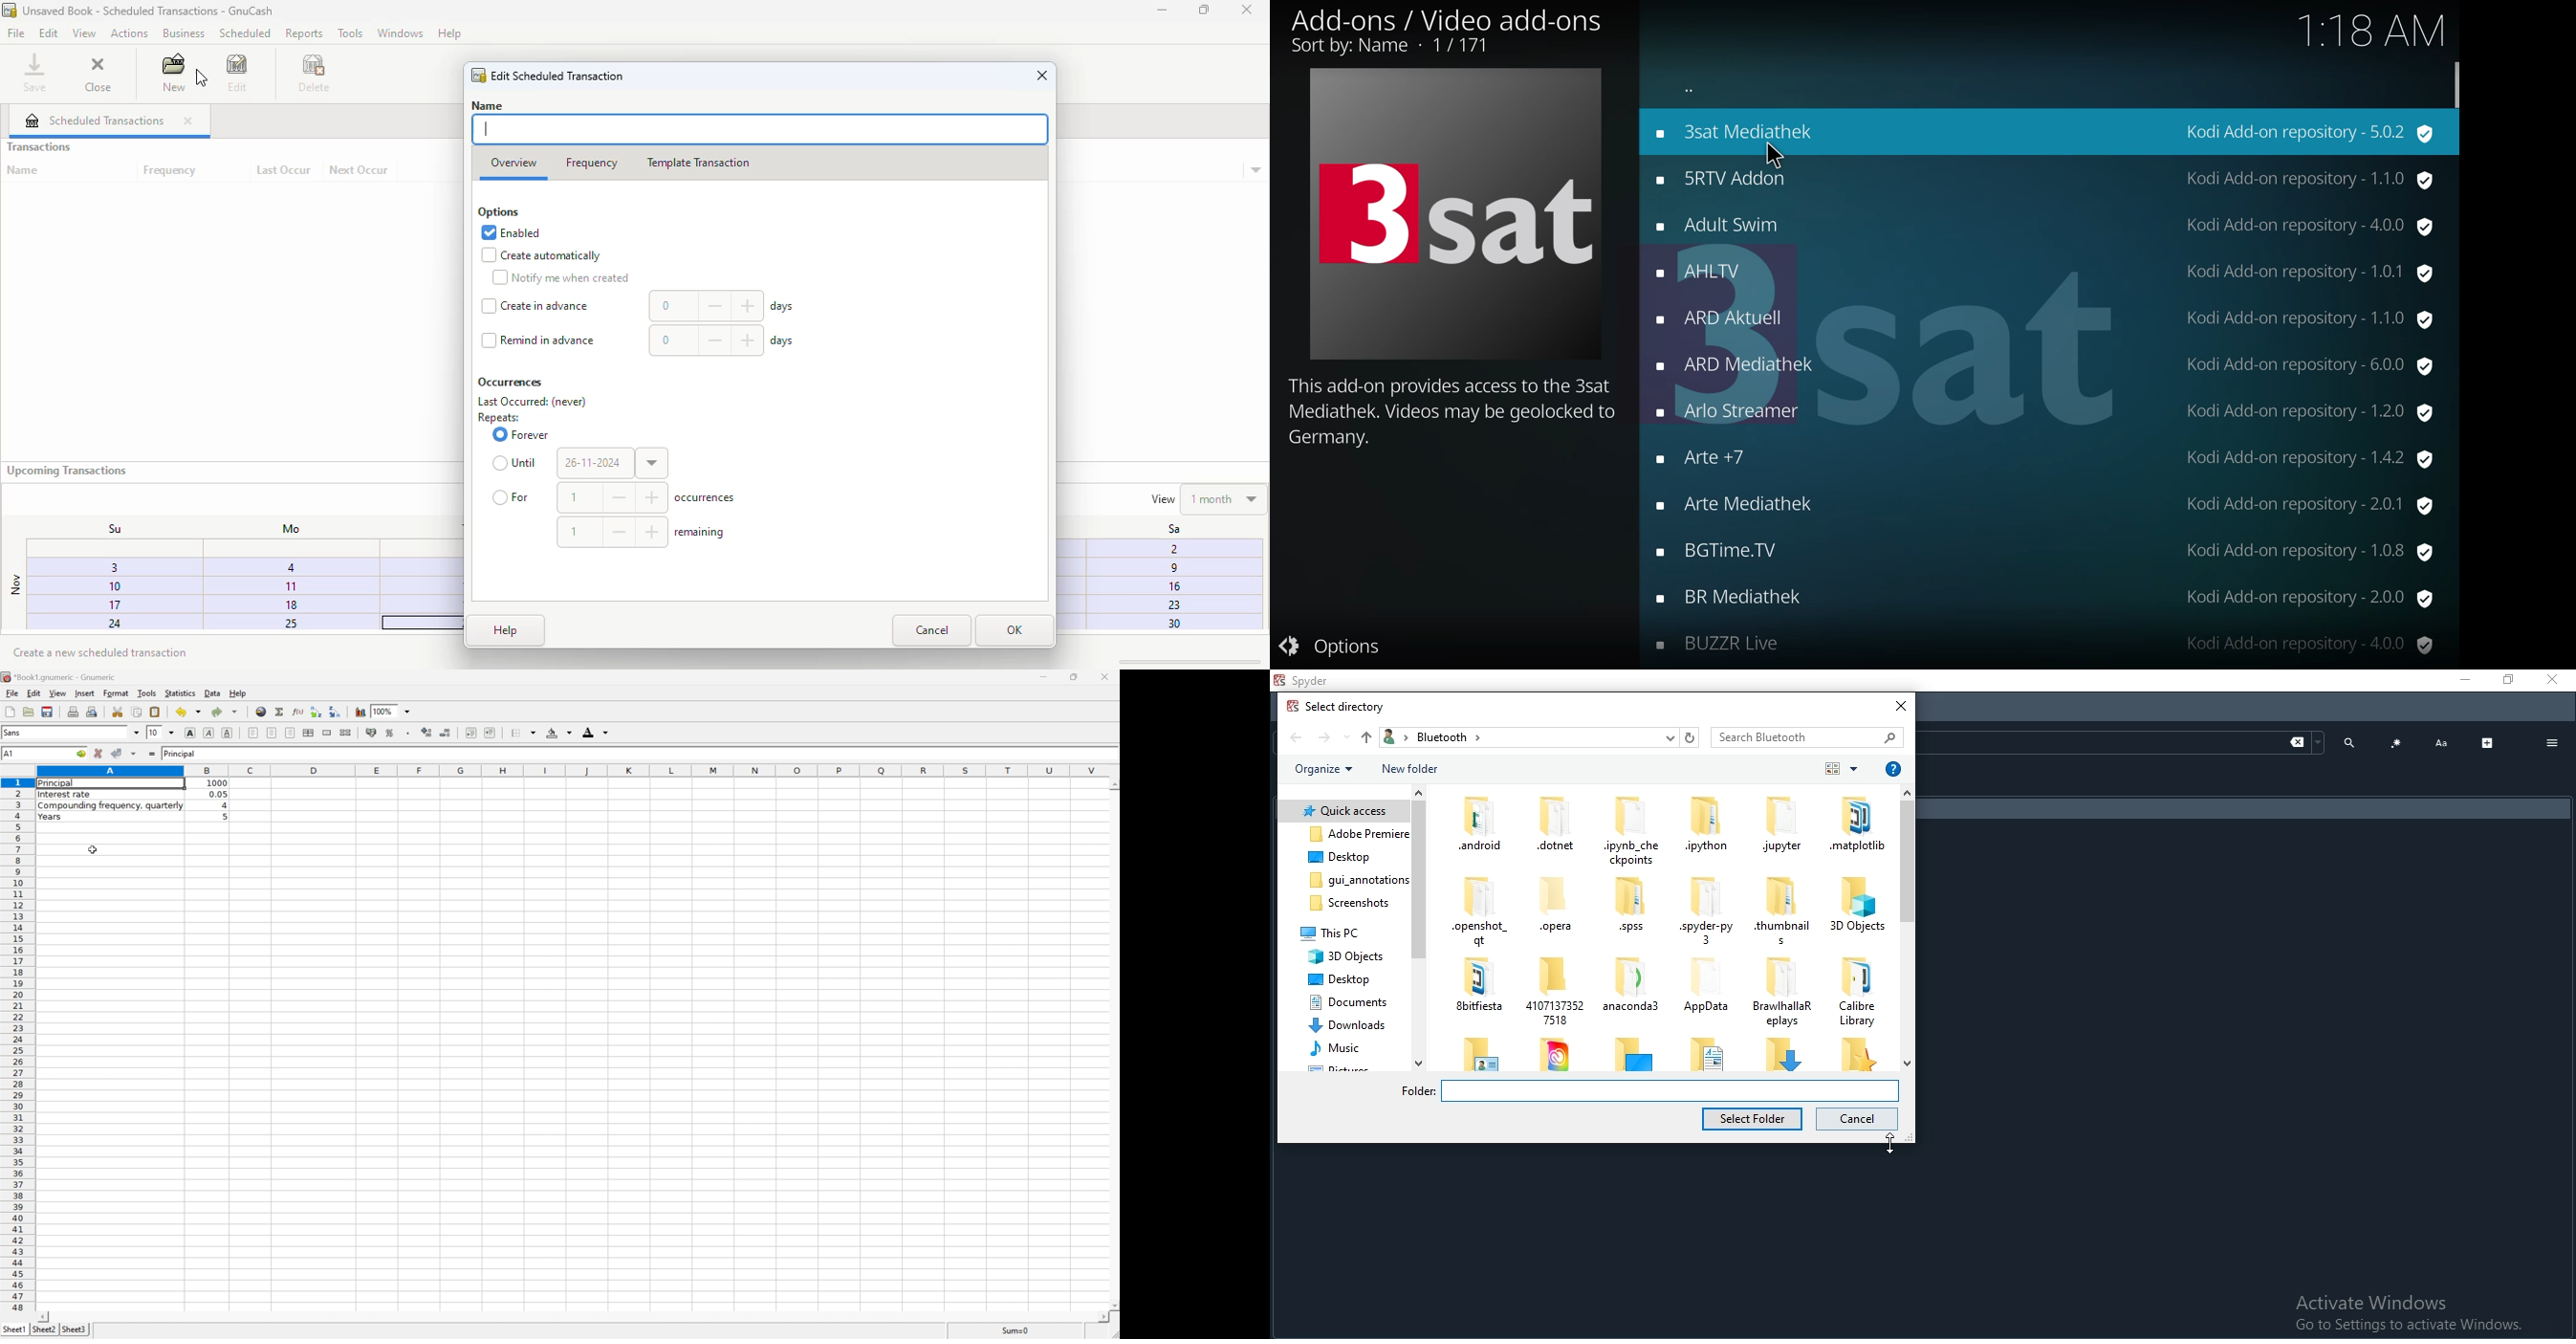 The height and width of the screenshot is (1344, 2576). I want to click on Su, so click(105, 528).